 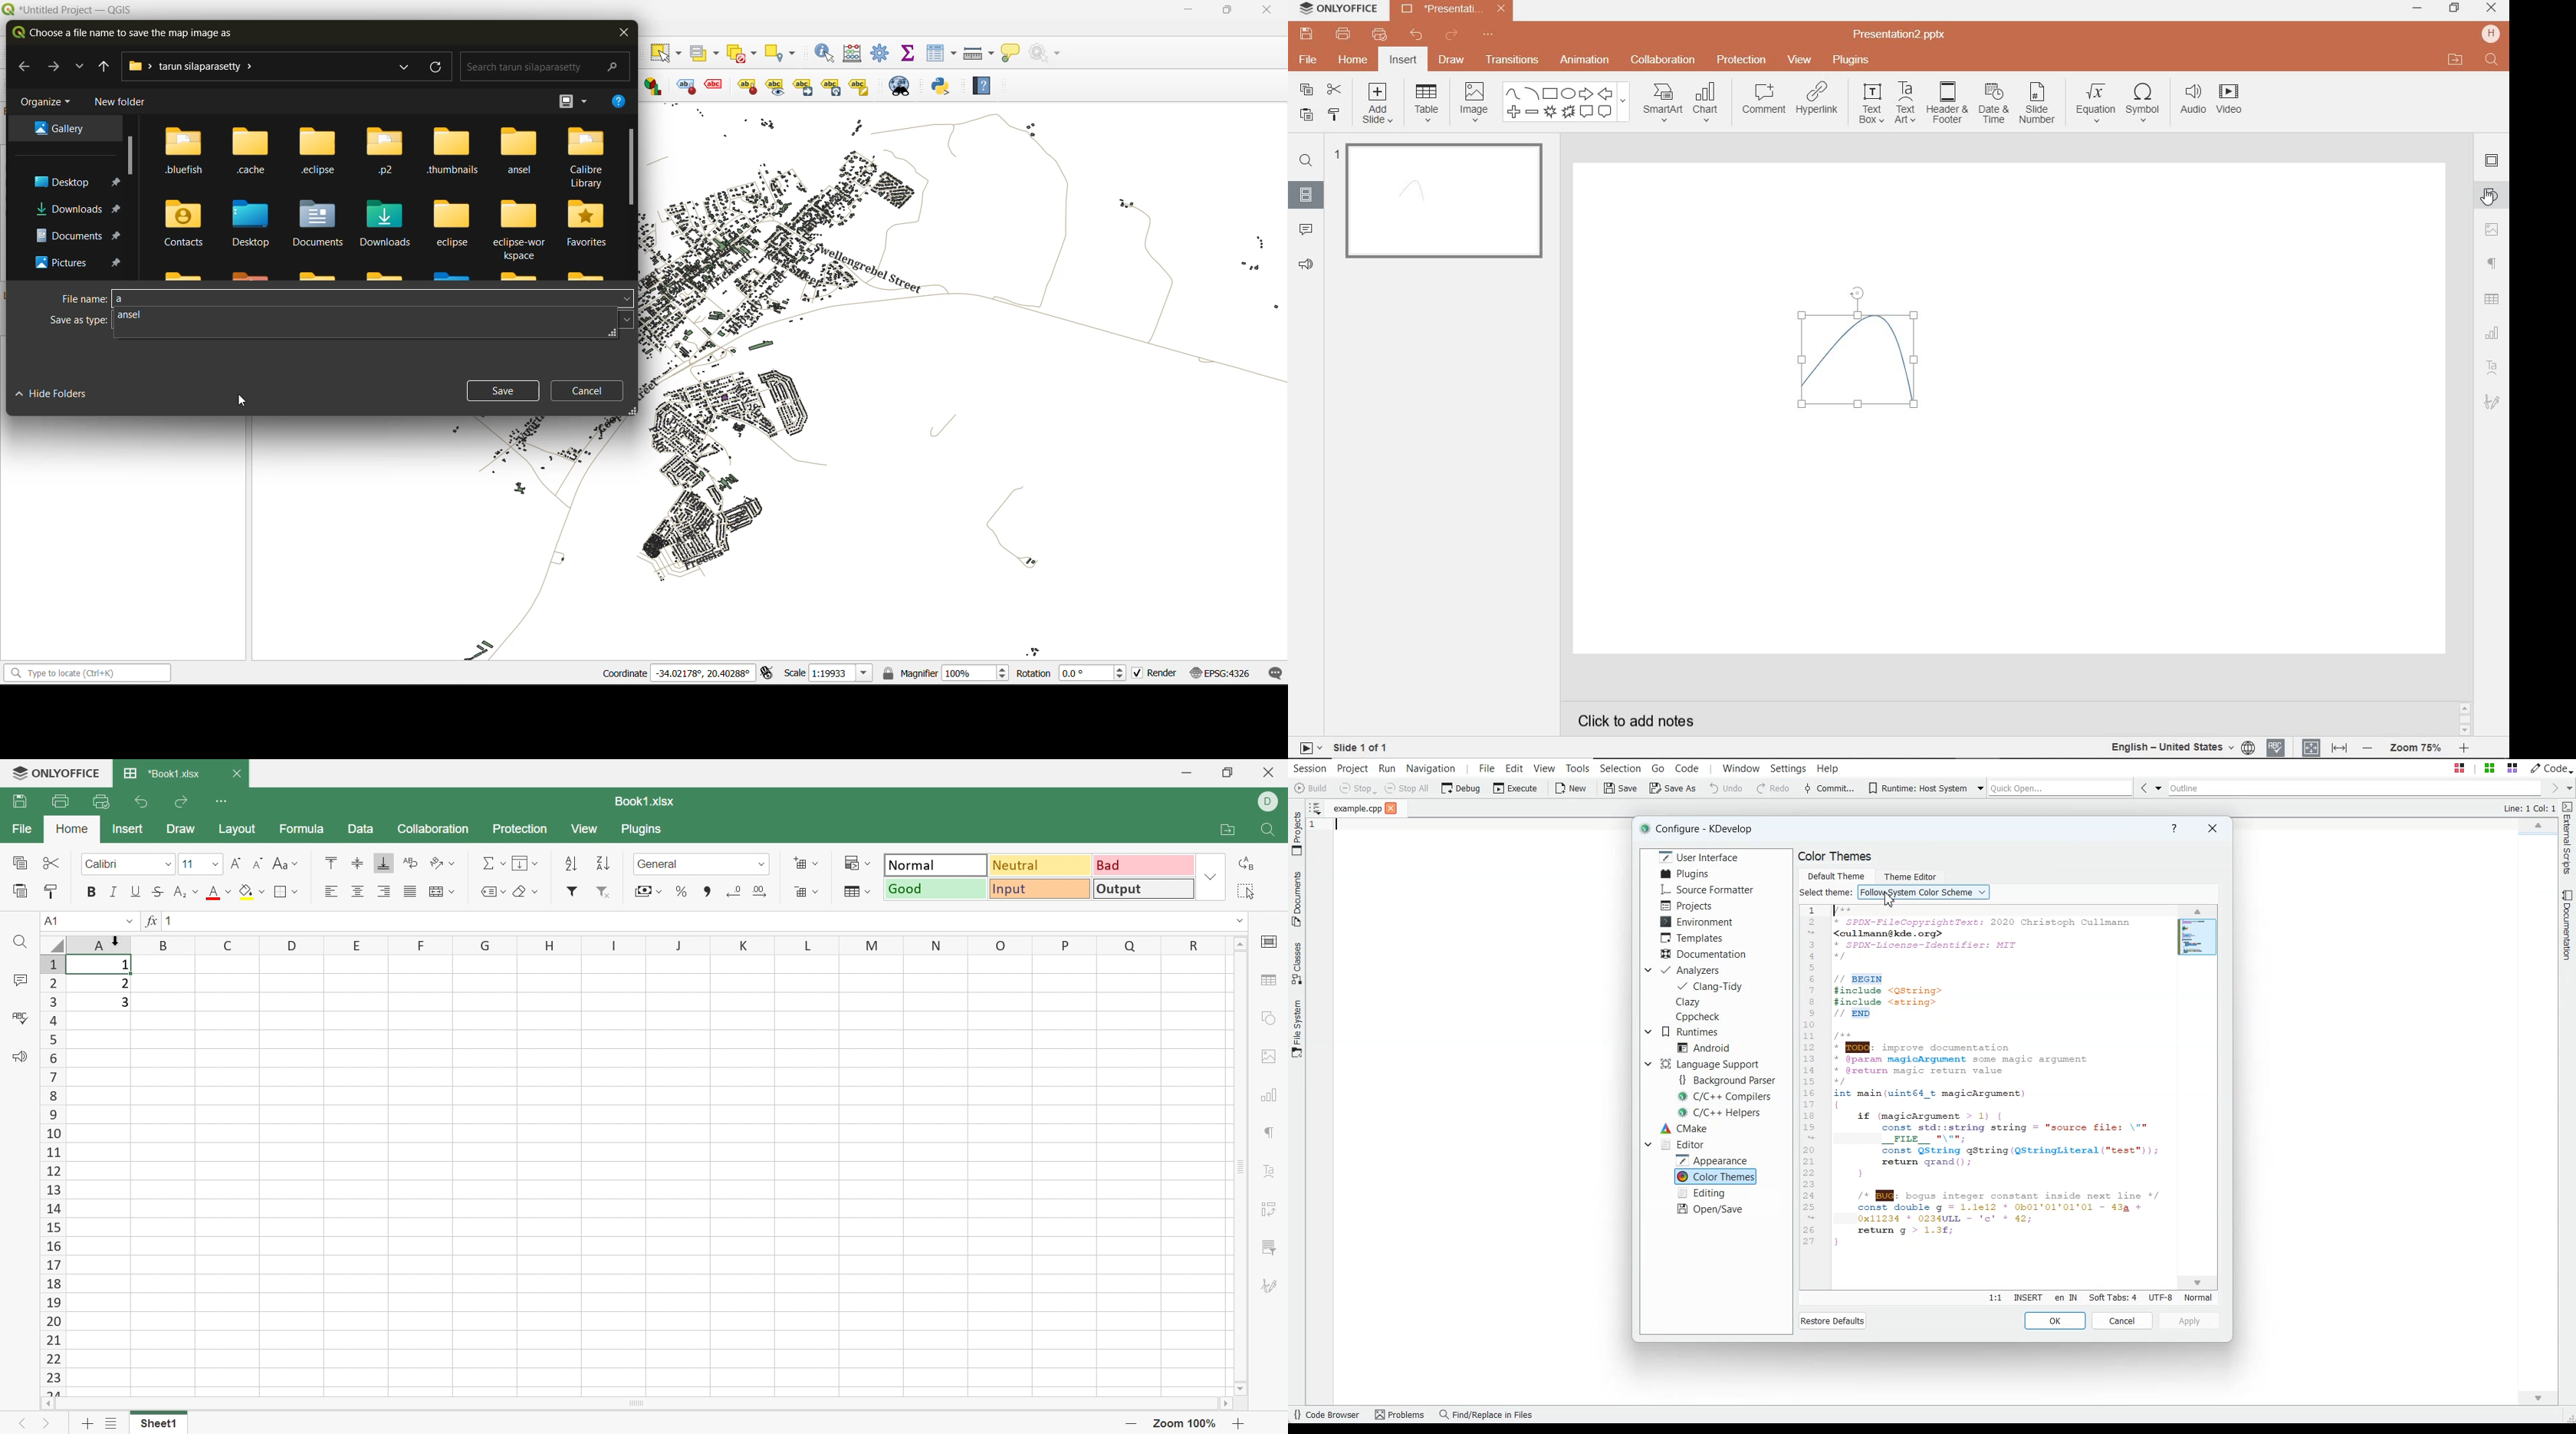 I want to click on TEXT ART SETTINGS, so click(x=2493, y=368).